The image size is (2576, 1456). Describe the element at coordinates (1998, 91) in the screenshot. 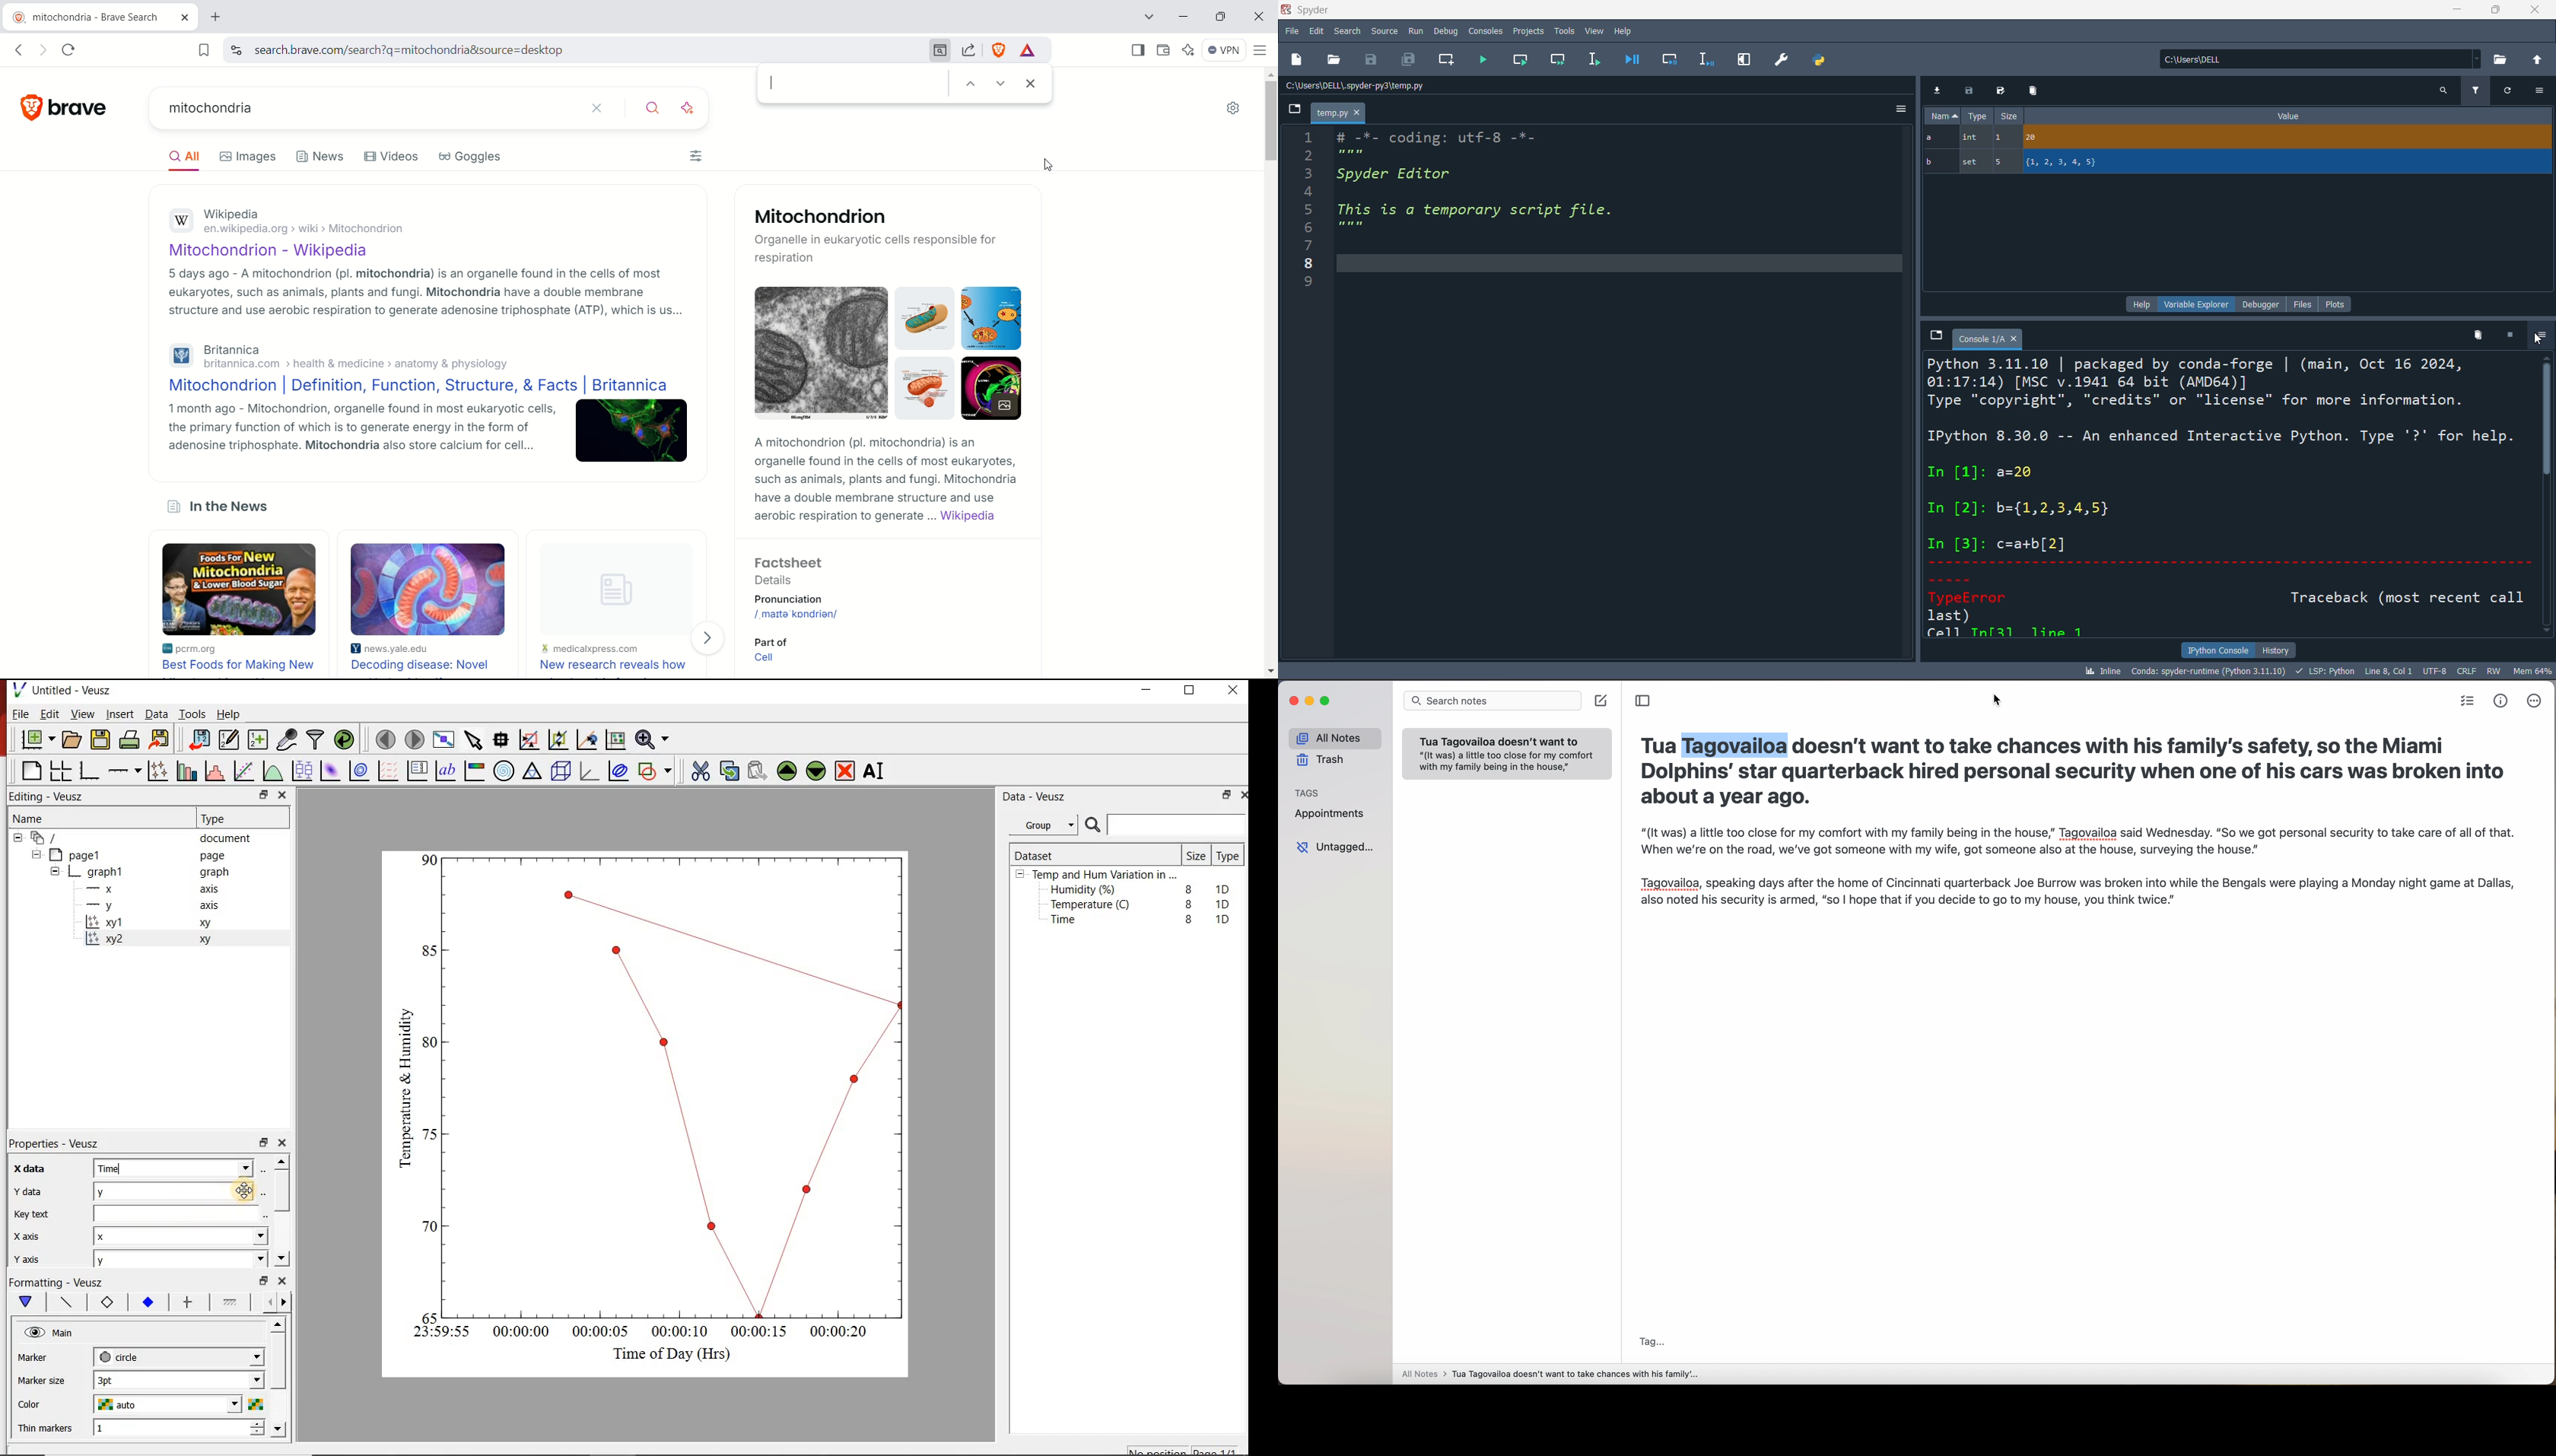

I see `save data as` at that location.